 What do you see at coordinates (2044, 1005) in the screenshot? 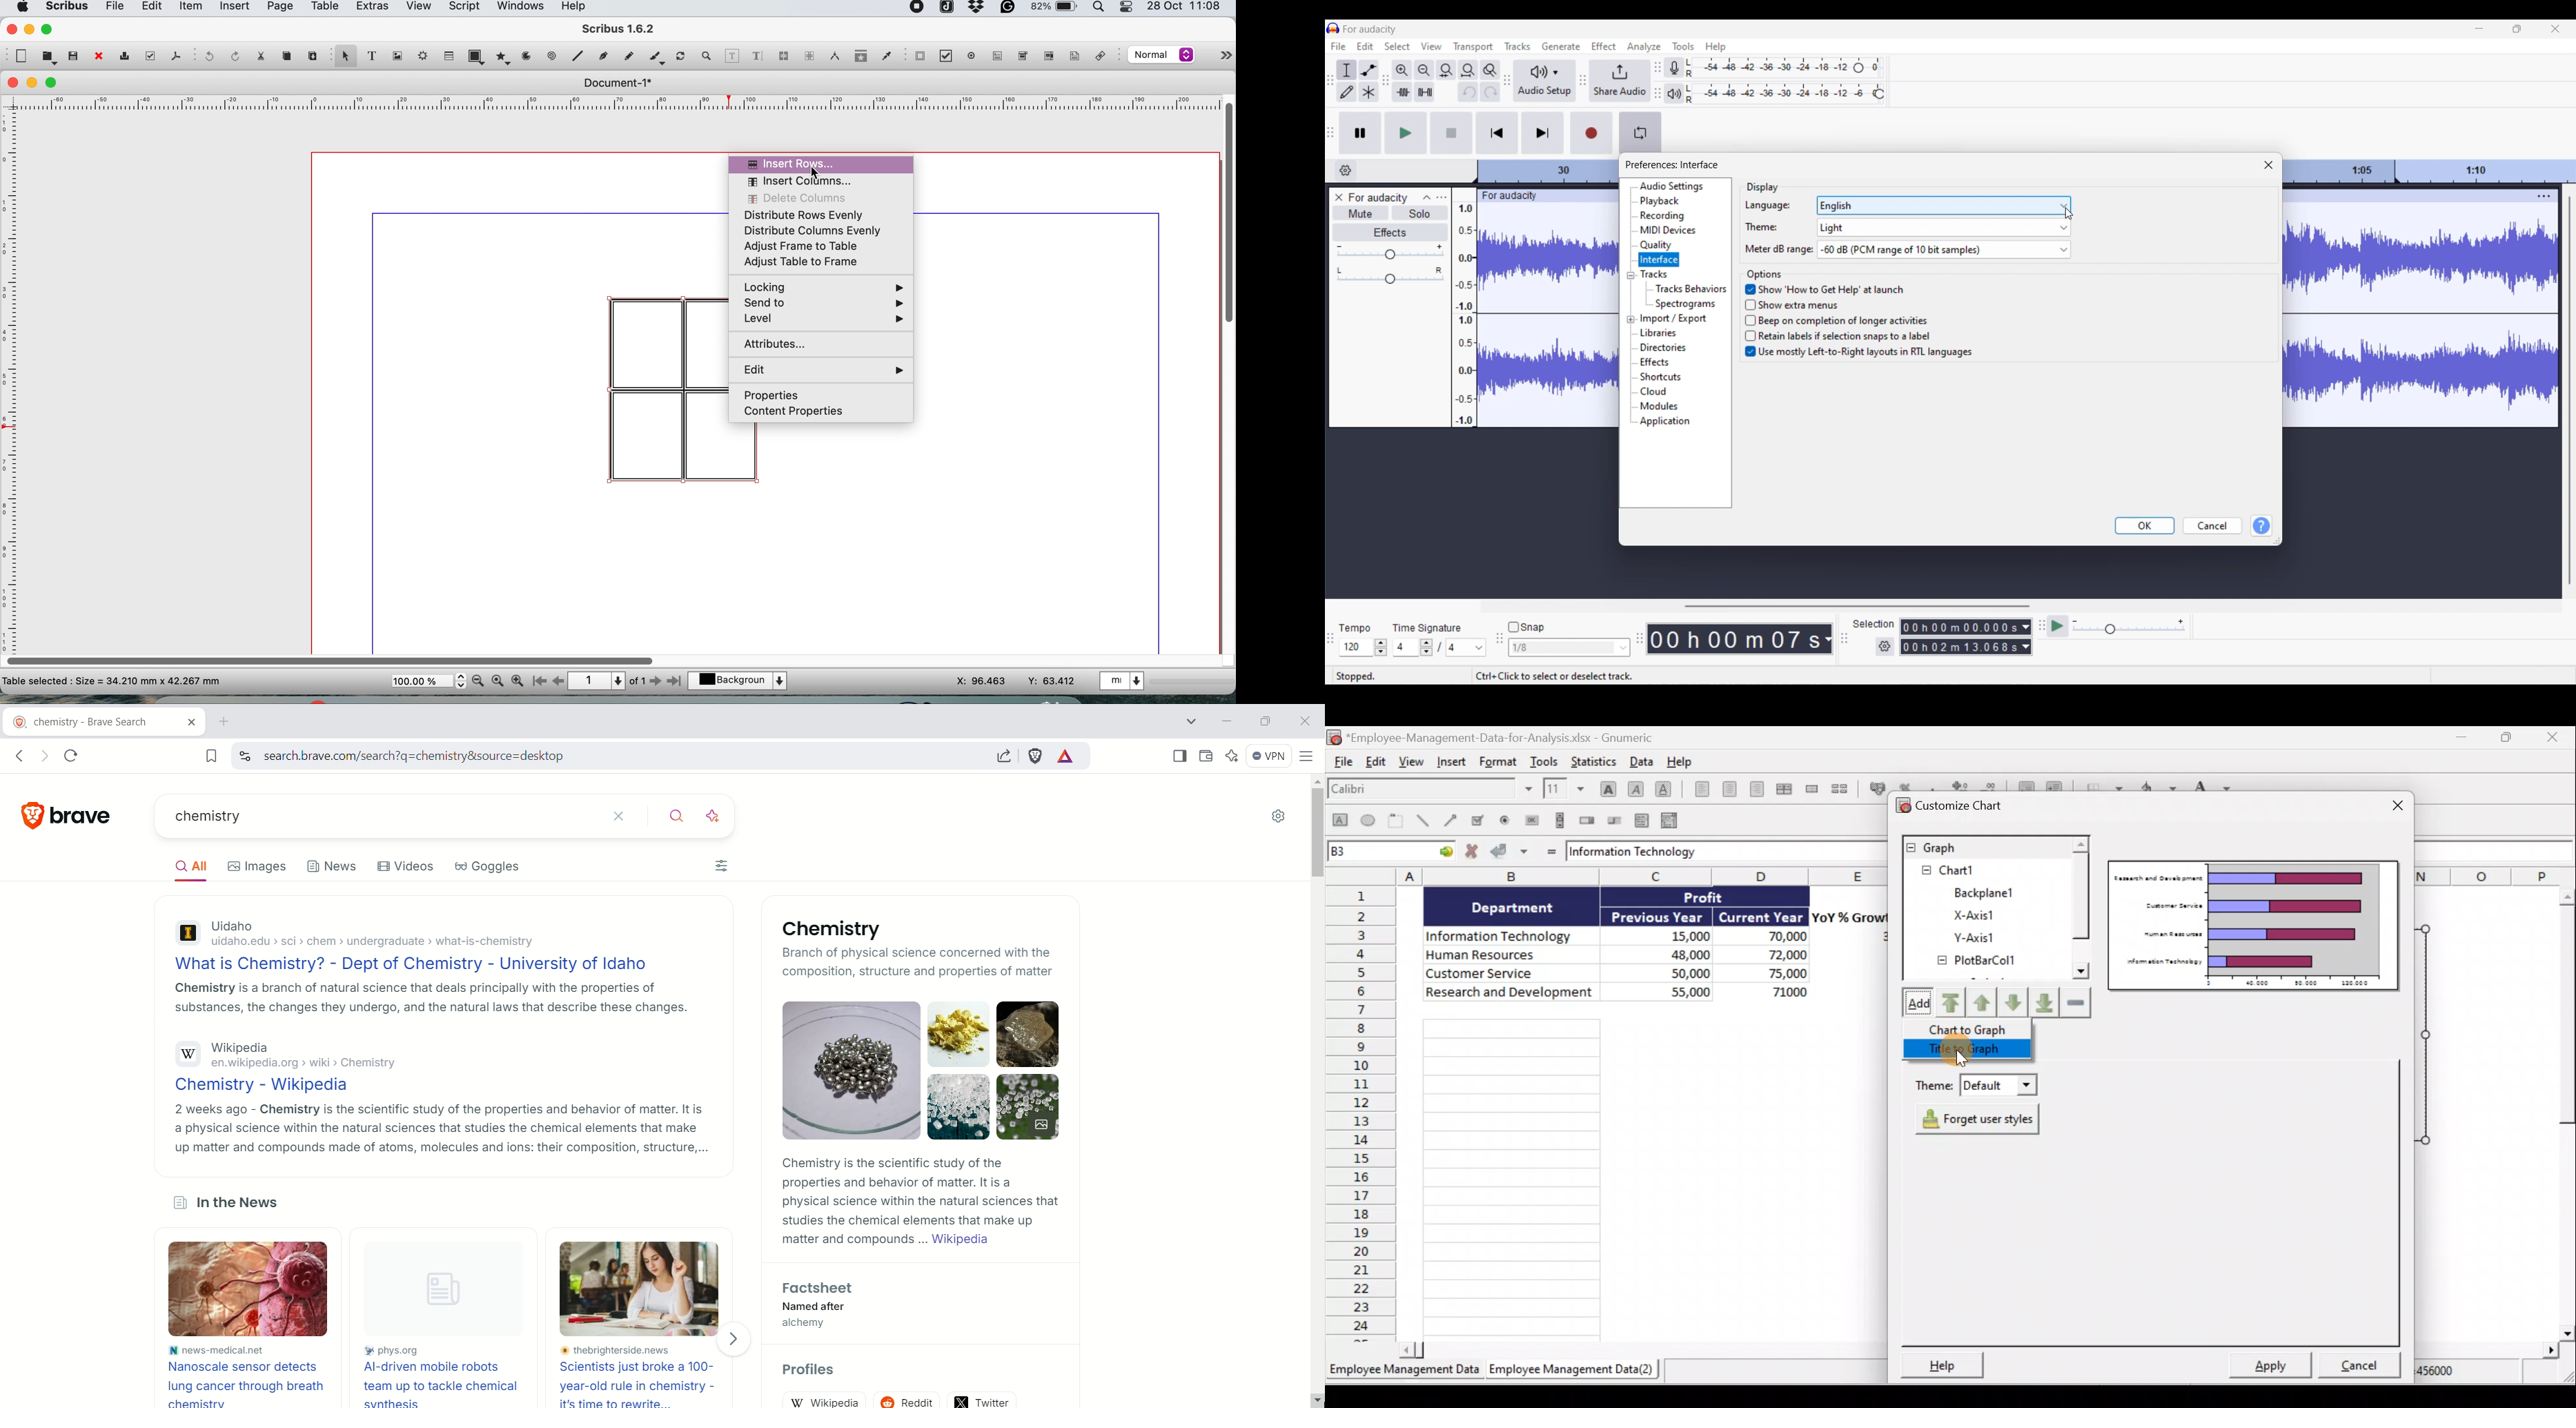
I see `Move downward` at bounding box center [2044, 1005].